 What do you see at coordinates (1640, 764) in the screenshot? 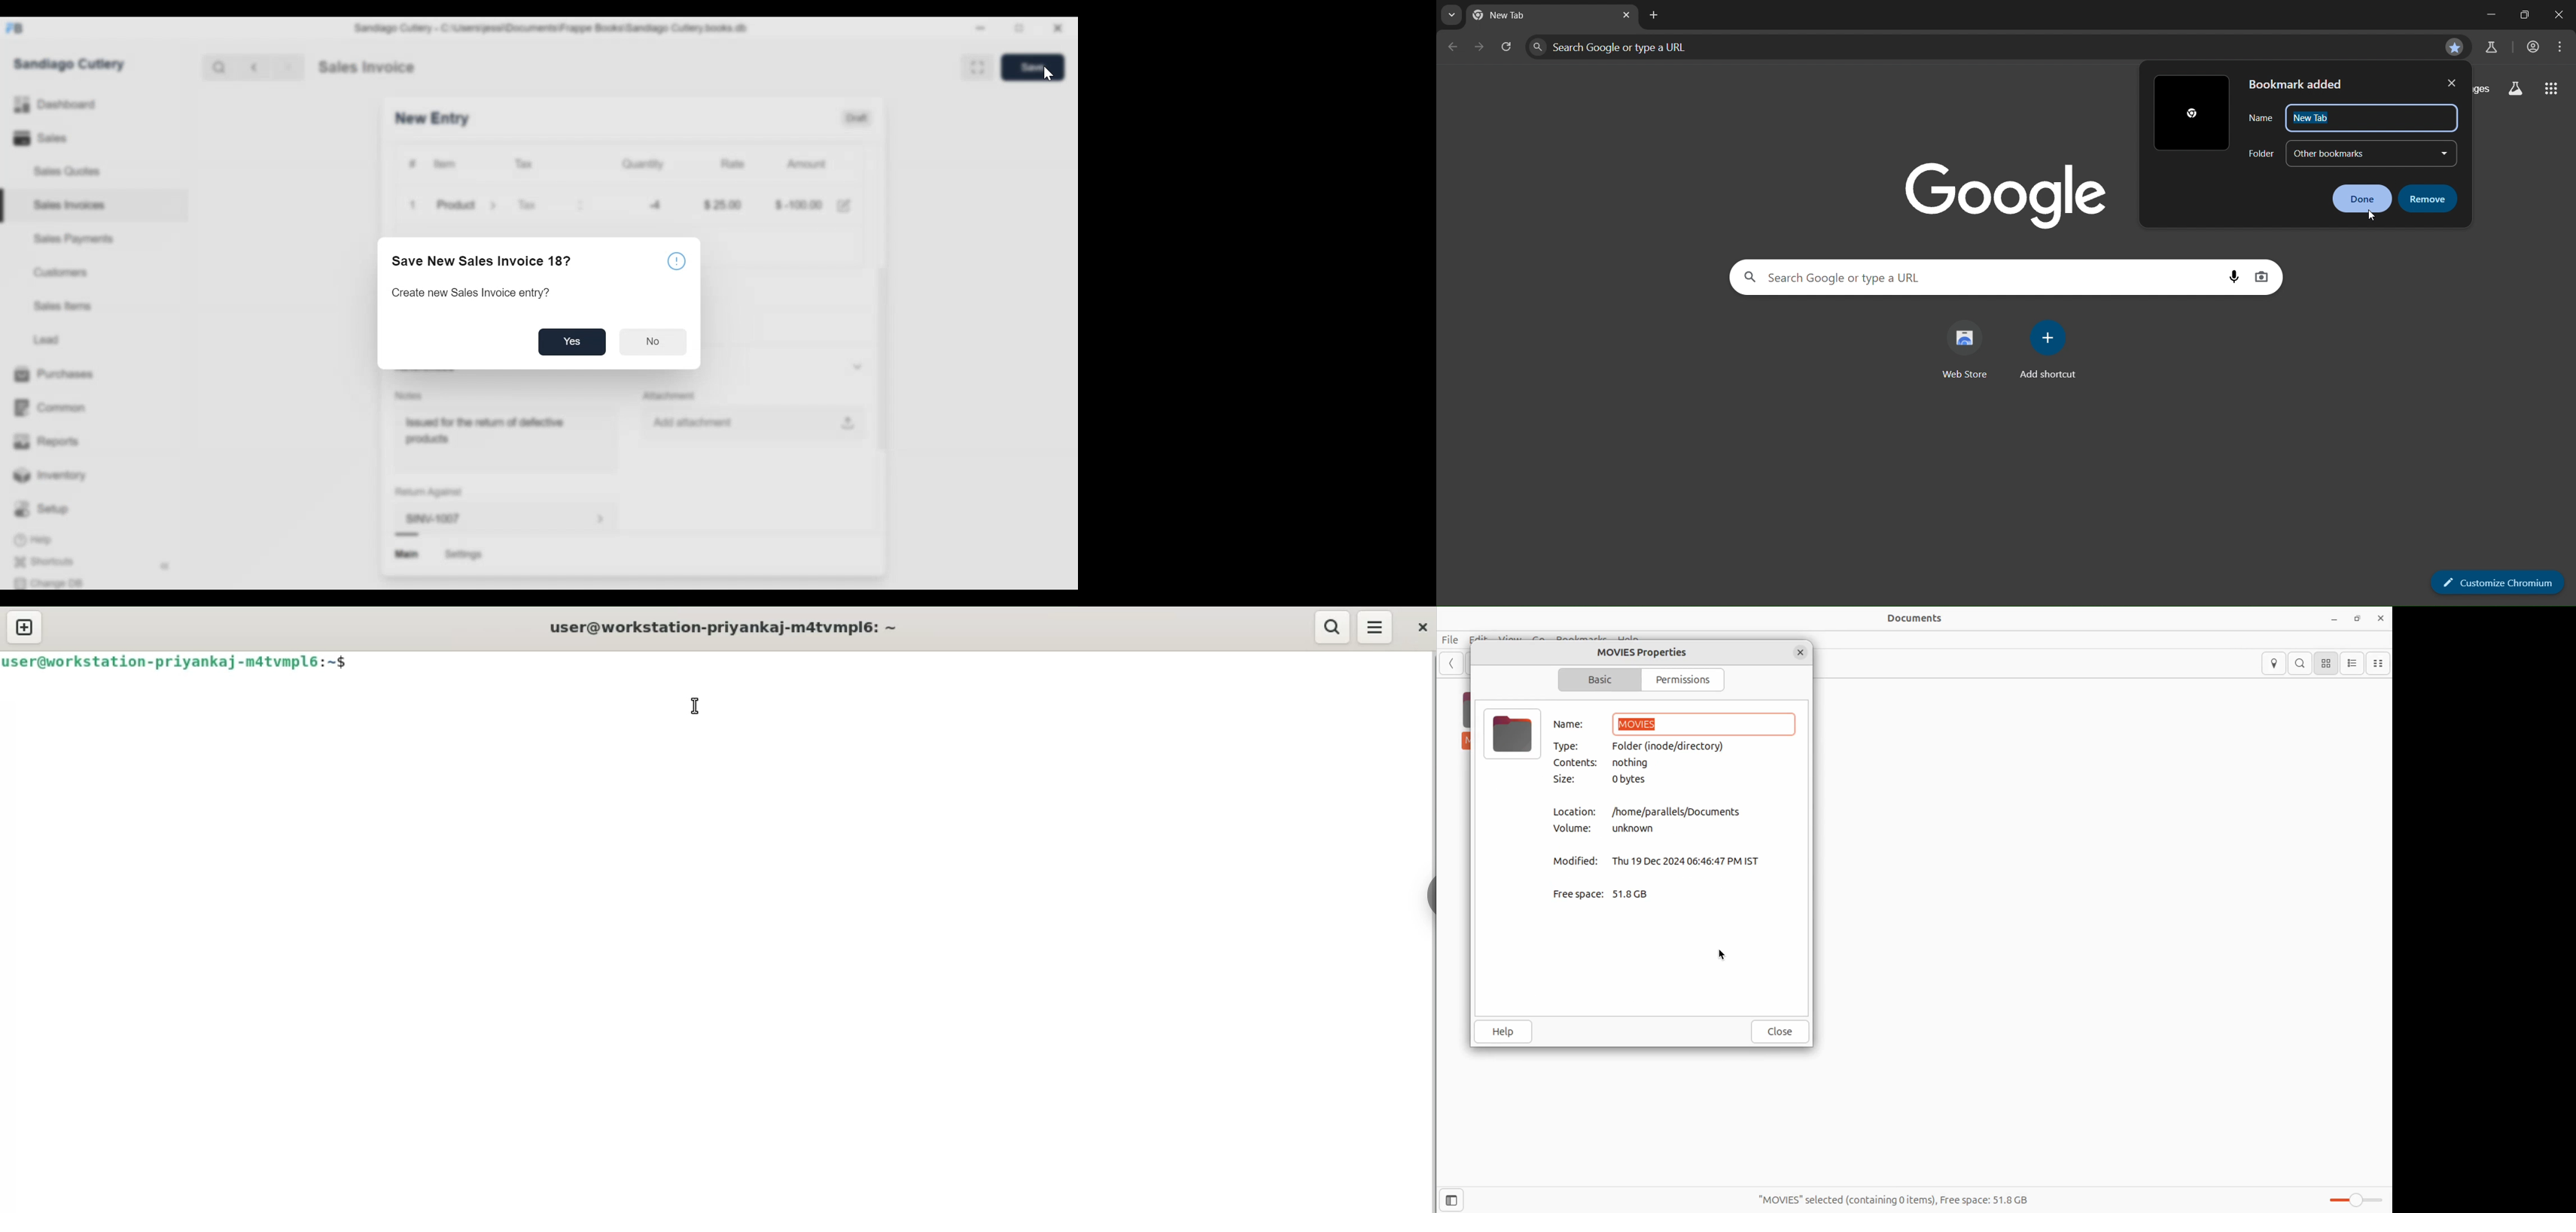
I see `nothing` at bounding box center [1640, 764].